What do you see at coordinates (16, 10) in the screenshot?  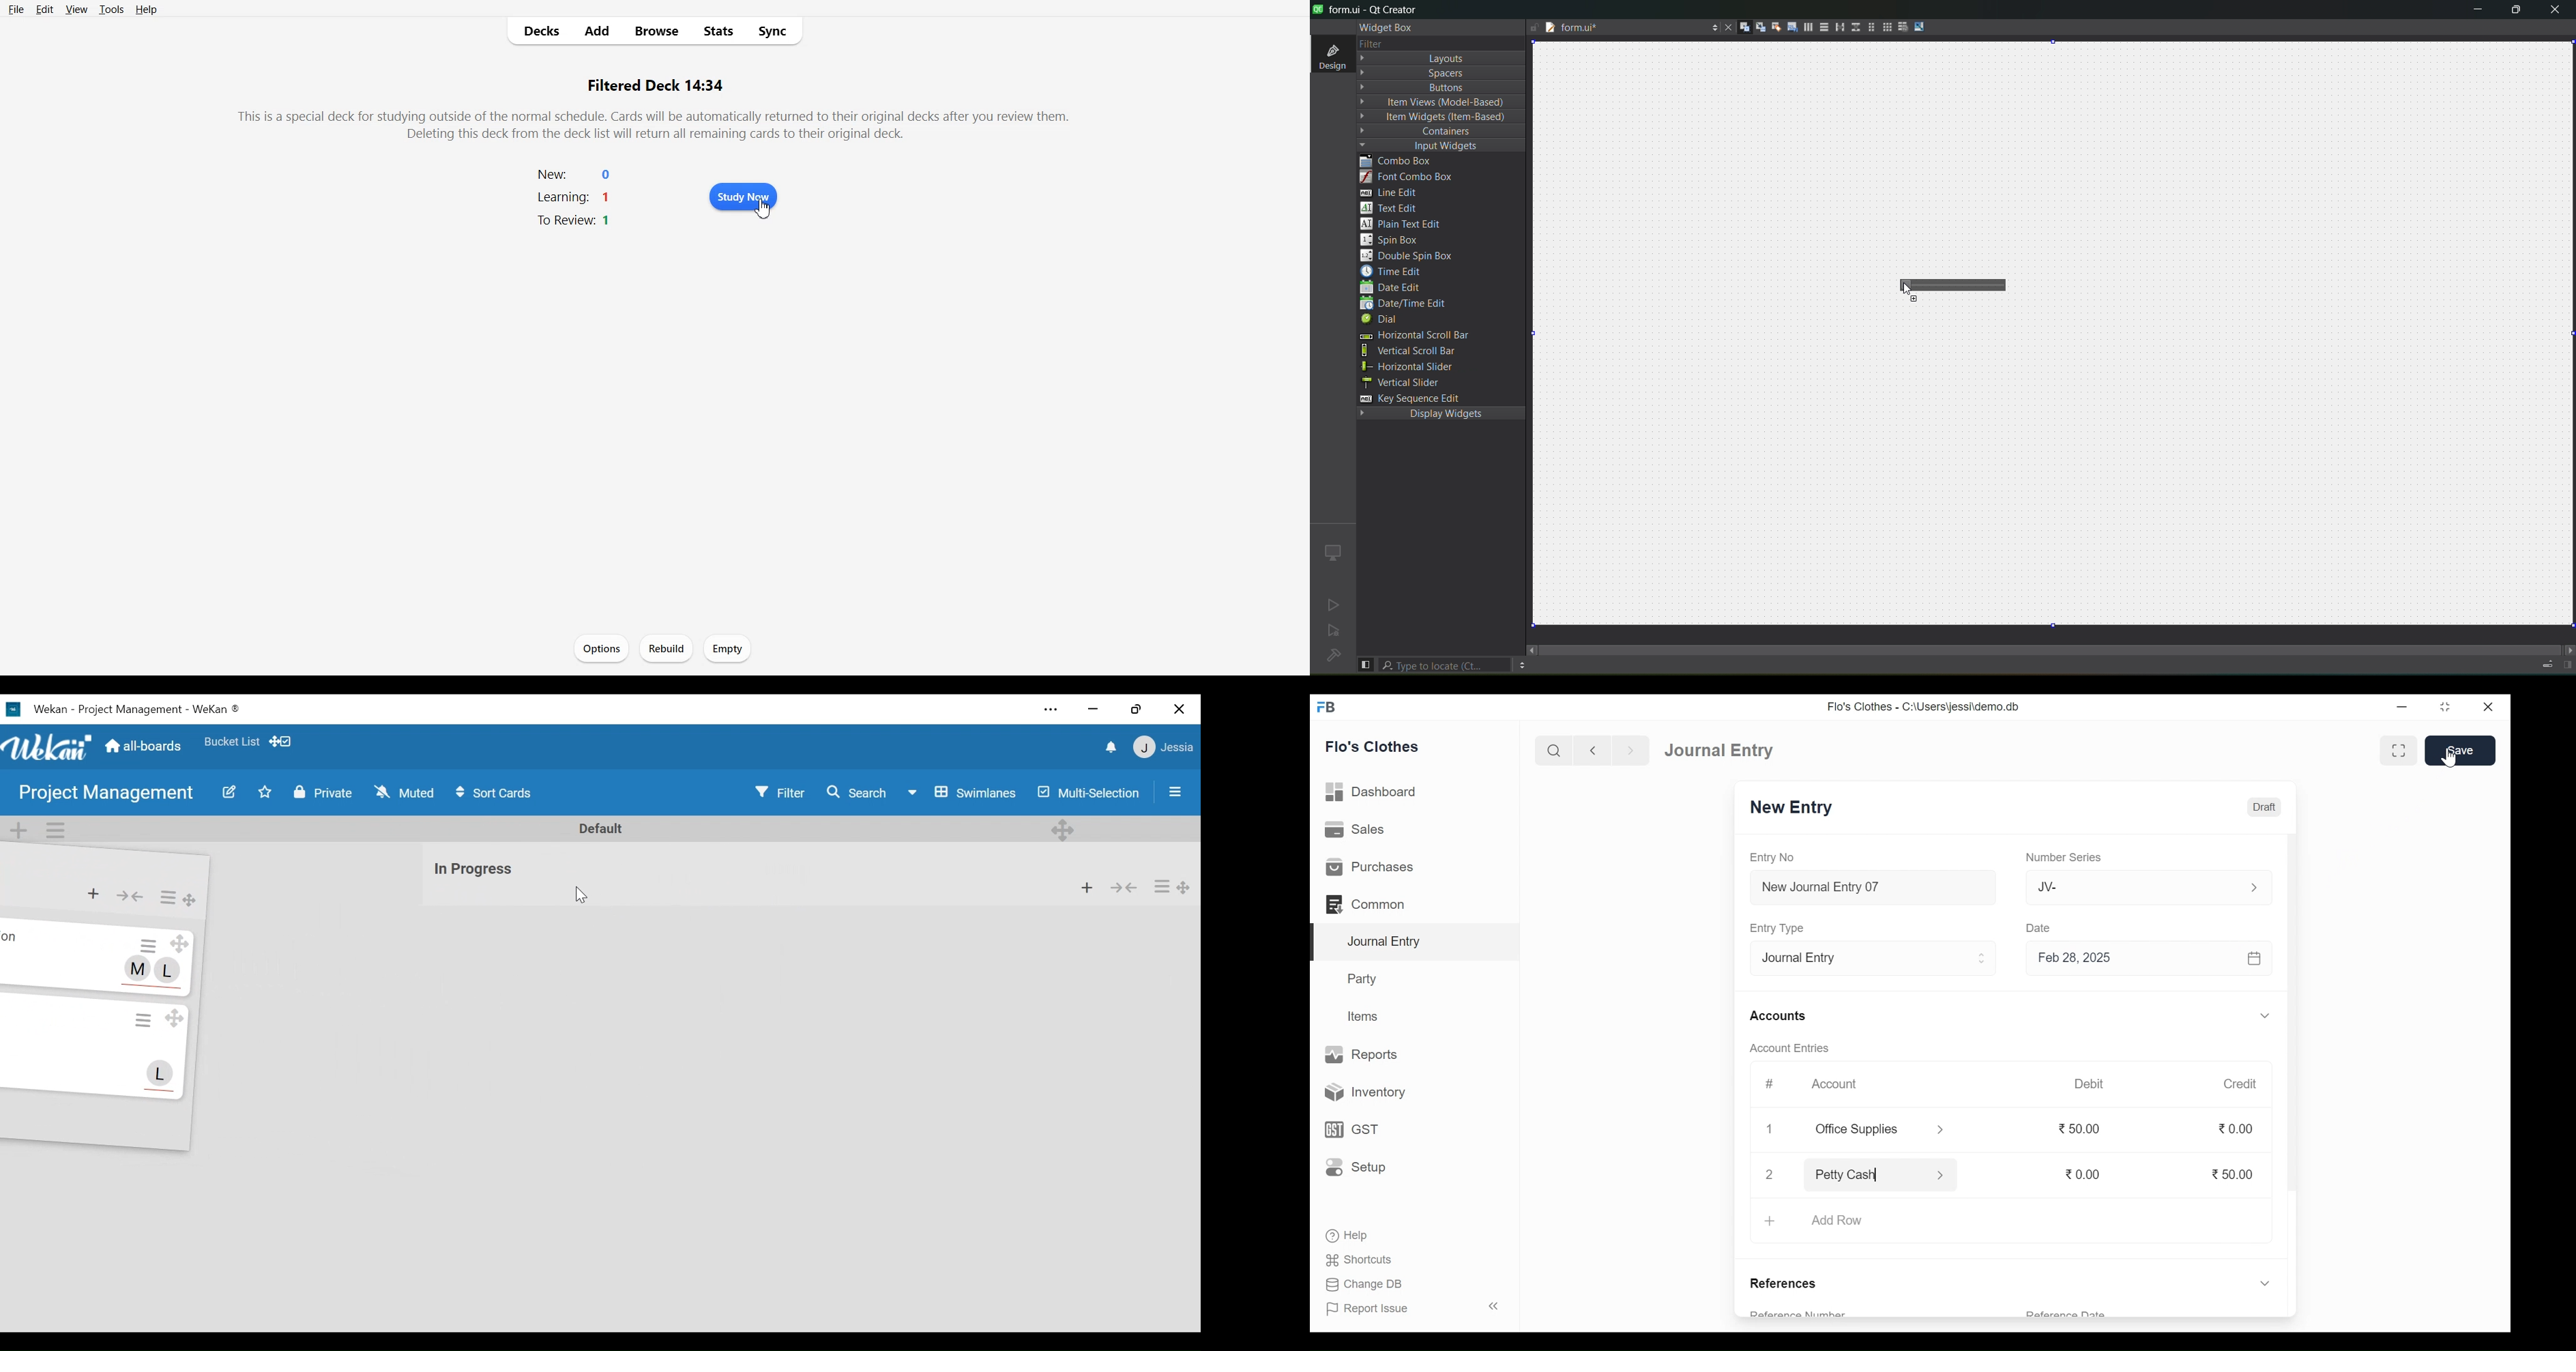 I see `File` at bounding box center [16, 10].